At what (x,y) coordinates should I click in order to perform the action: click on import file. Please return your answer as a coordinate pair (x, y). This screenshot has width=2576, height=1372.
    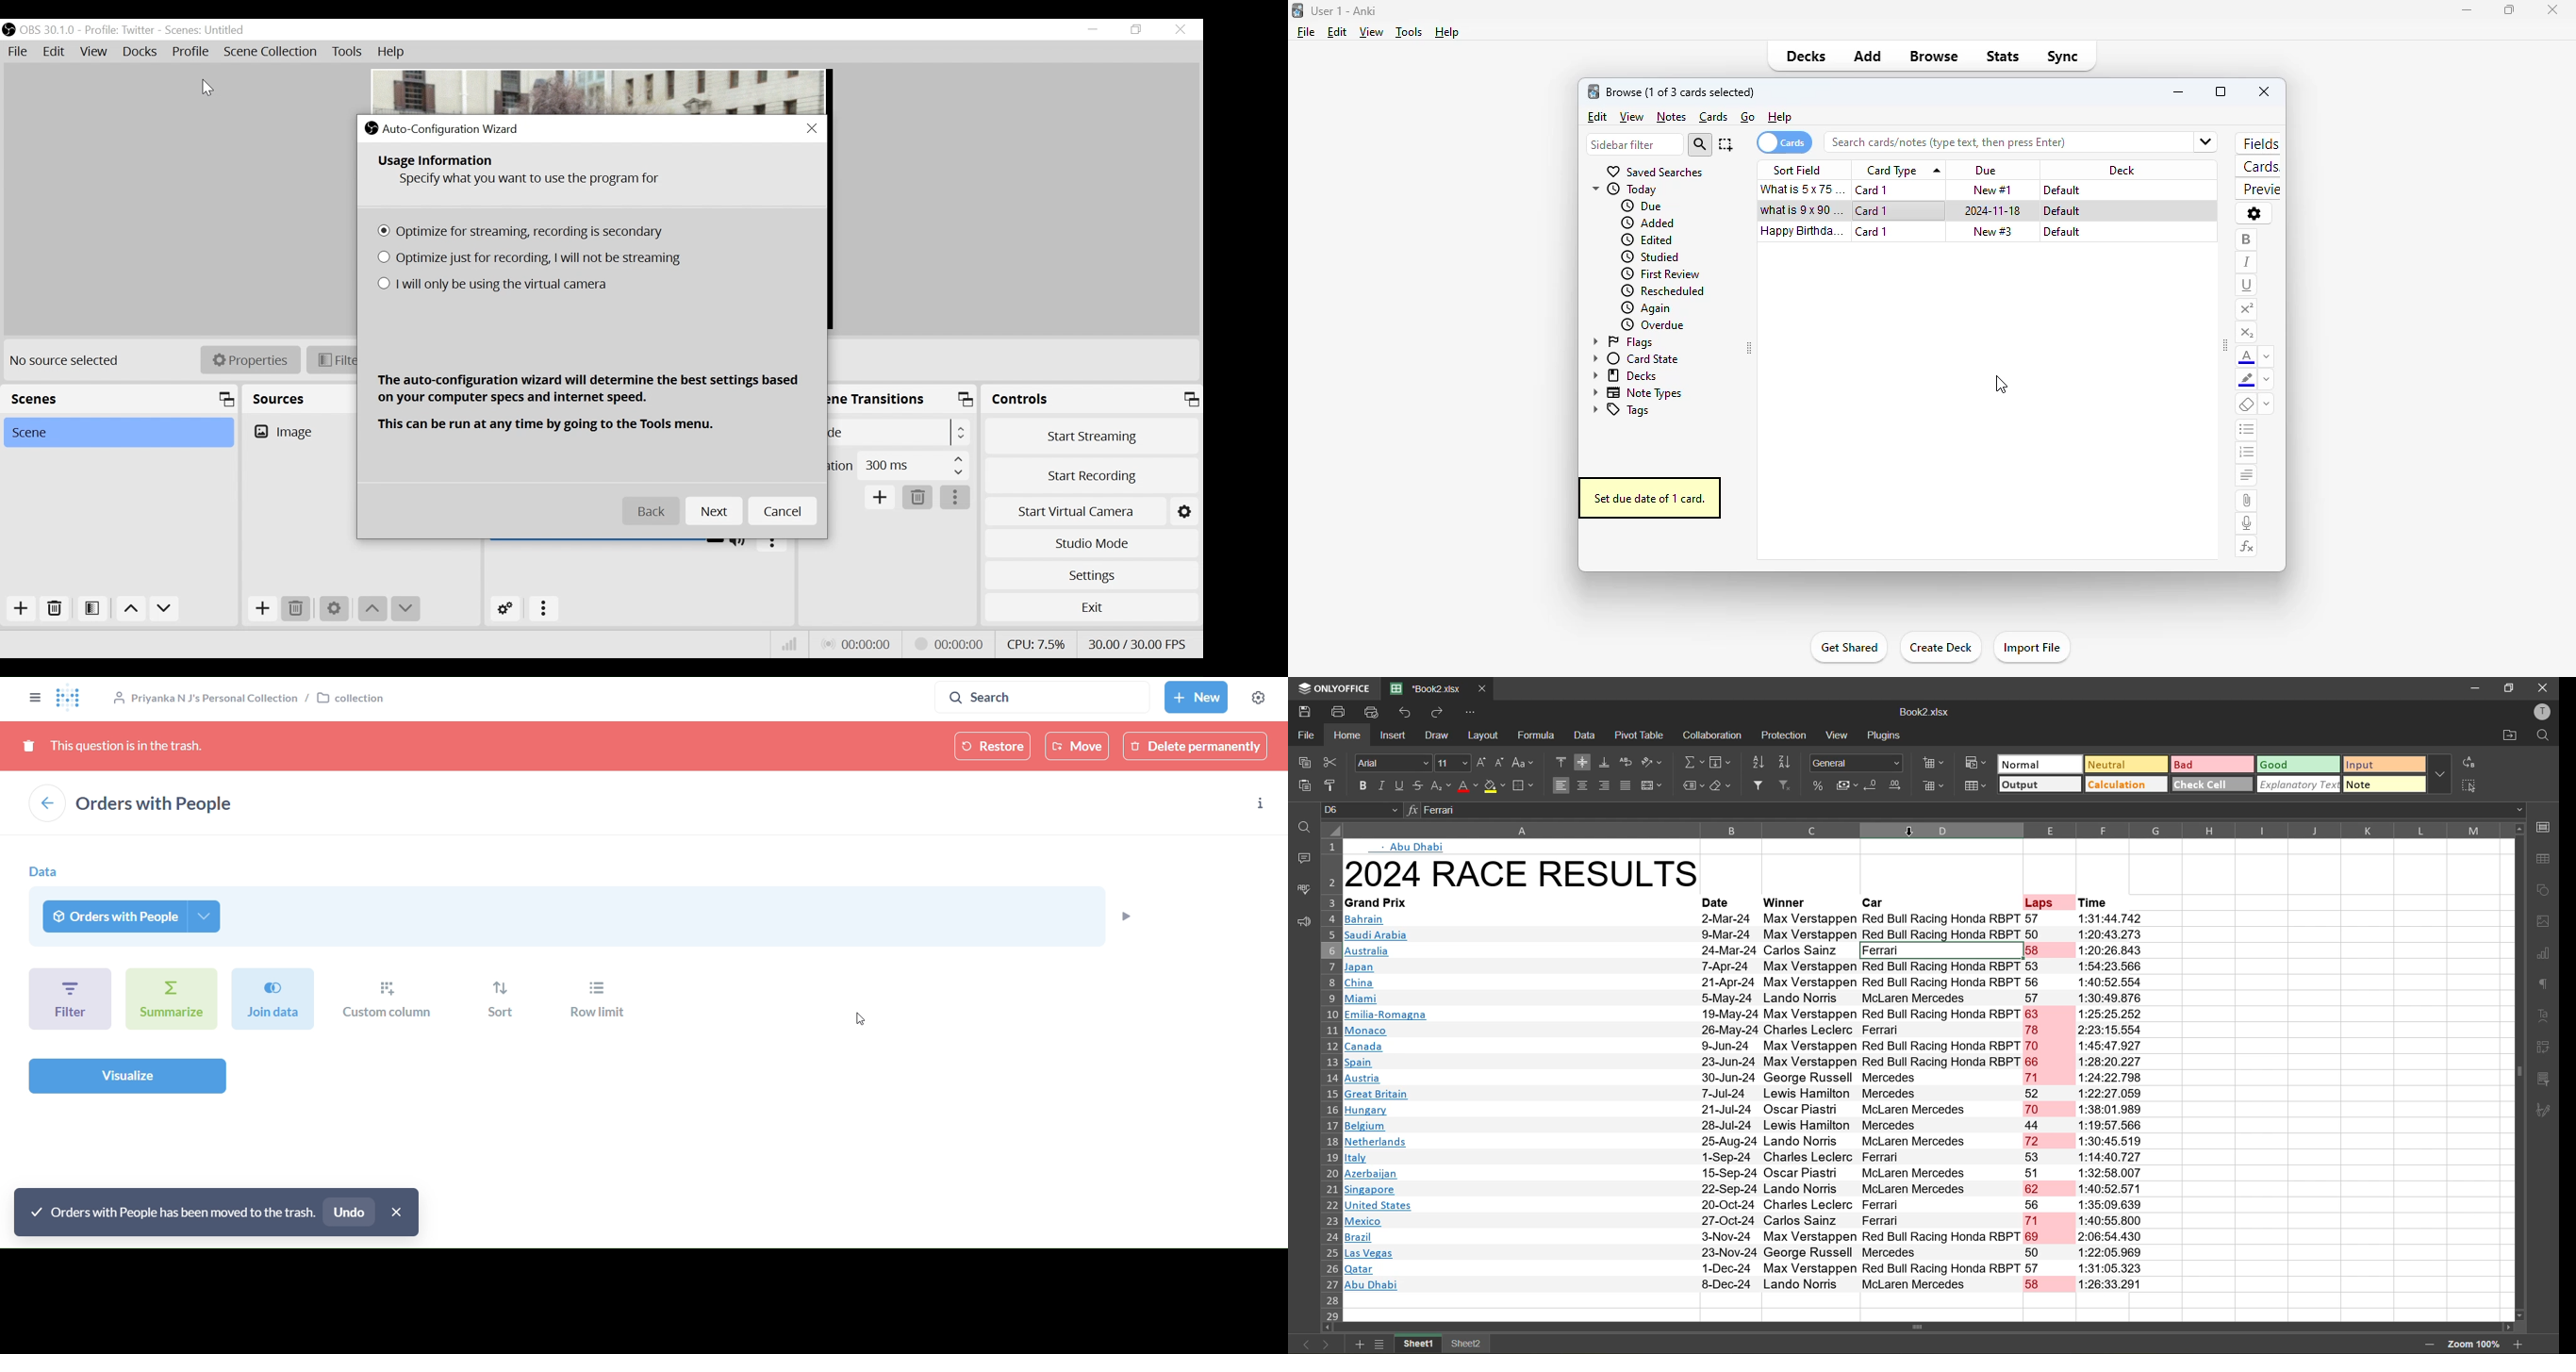
    Looking at the image, I should click on (2033, 647).